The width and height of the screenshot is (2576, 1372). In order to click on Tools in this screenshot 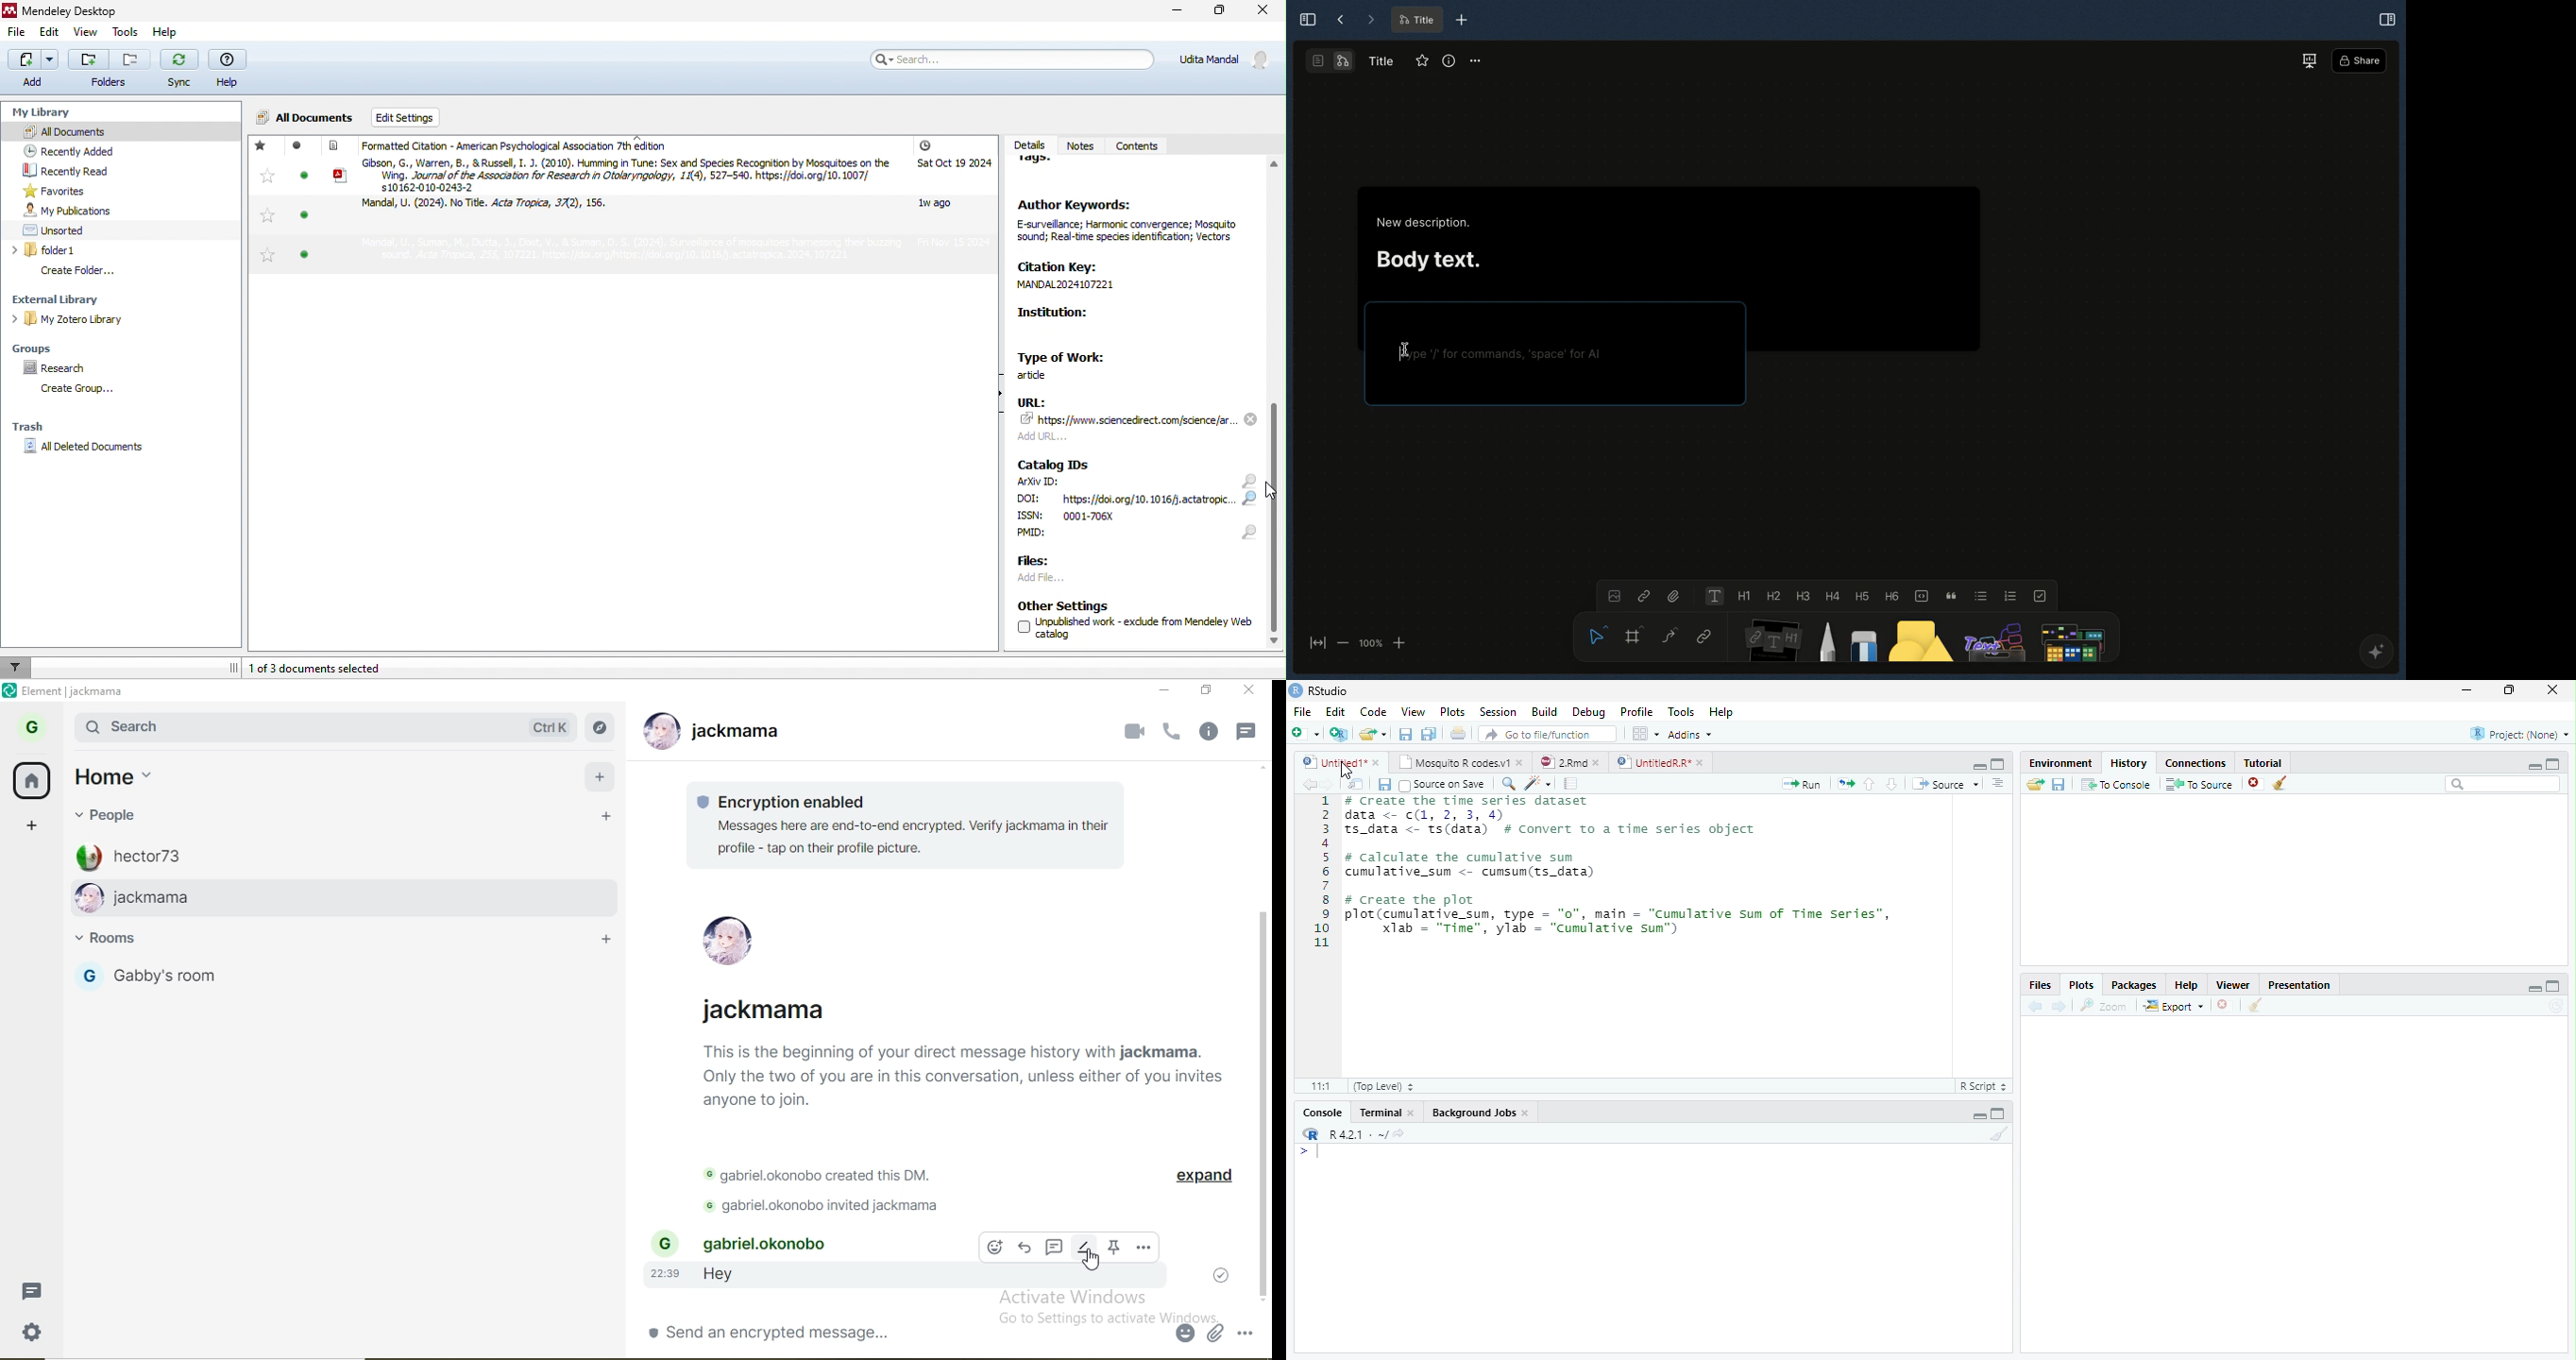, I will do `click(1681, 713)`.